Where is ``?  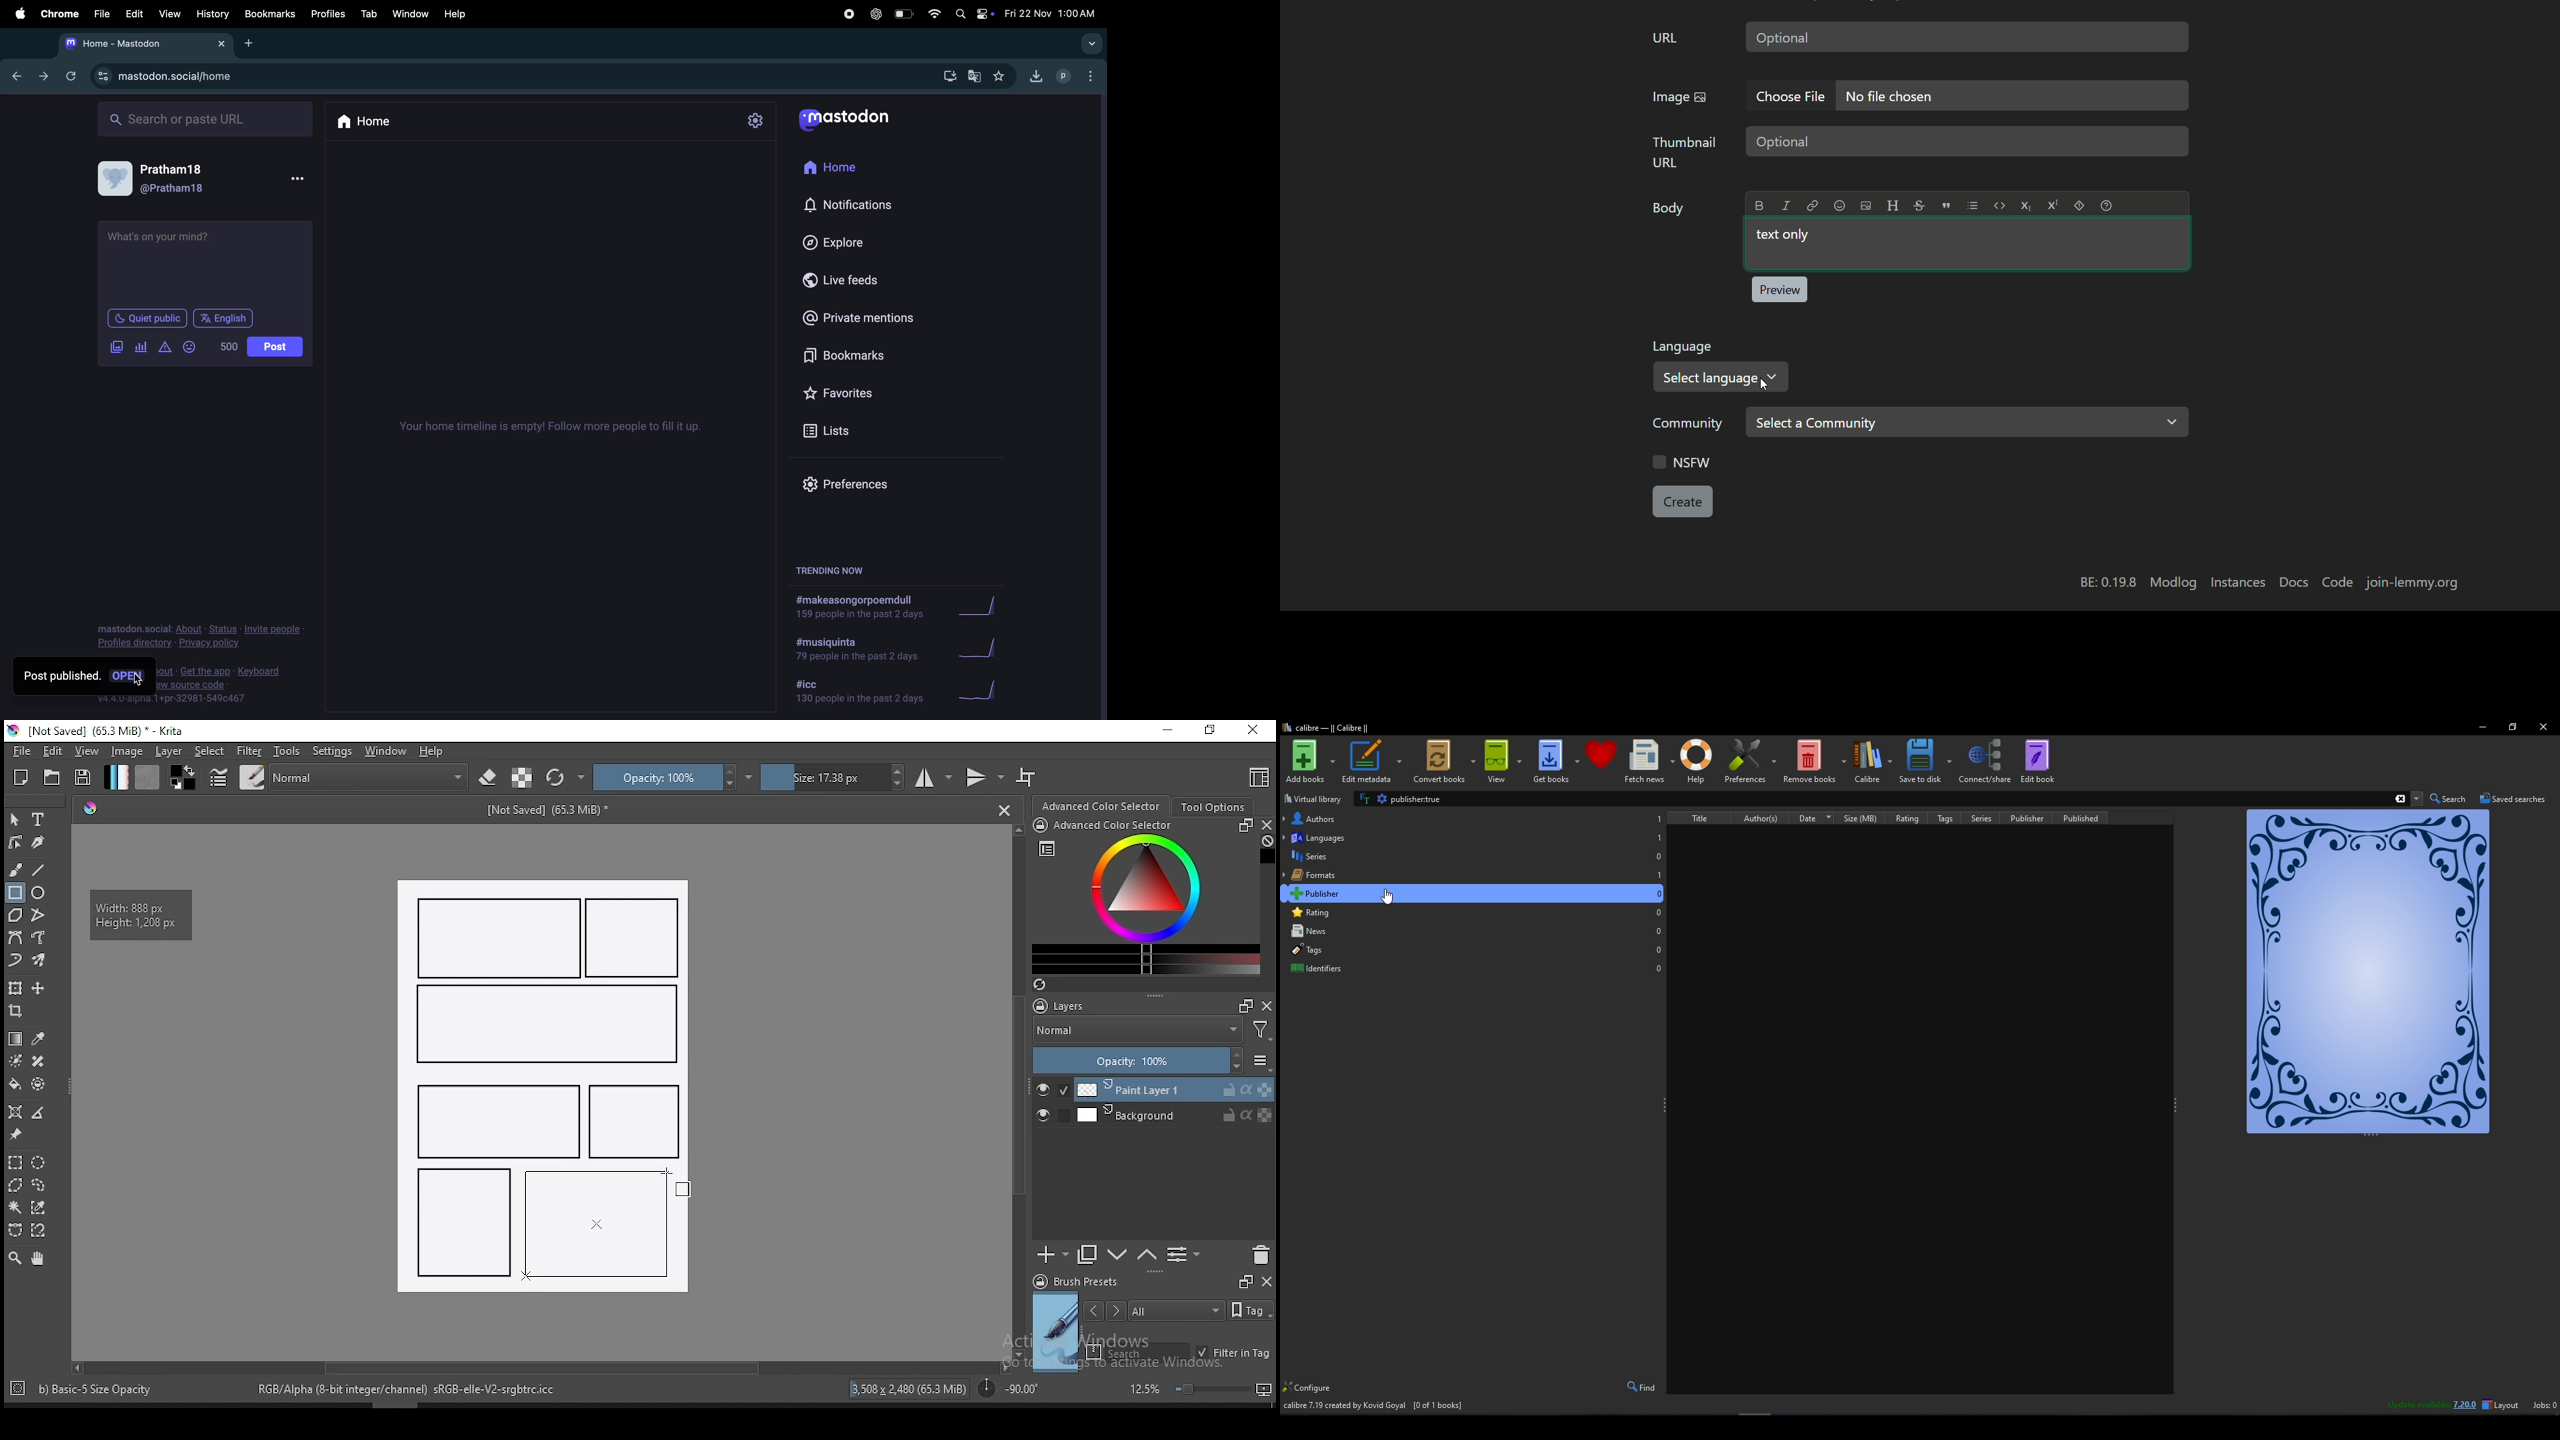  is located at coordinates (985, 775).